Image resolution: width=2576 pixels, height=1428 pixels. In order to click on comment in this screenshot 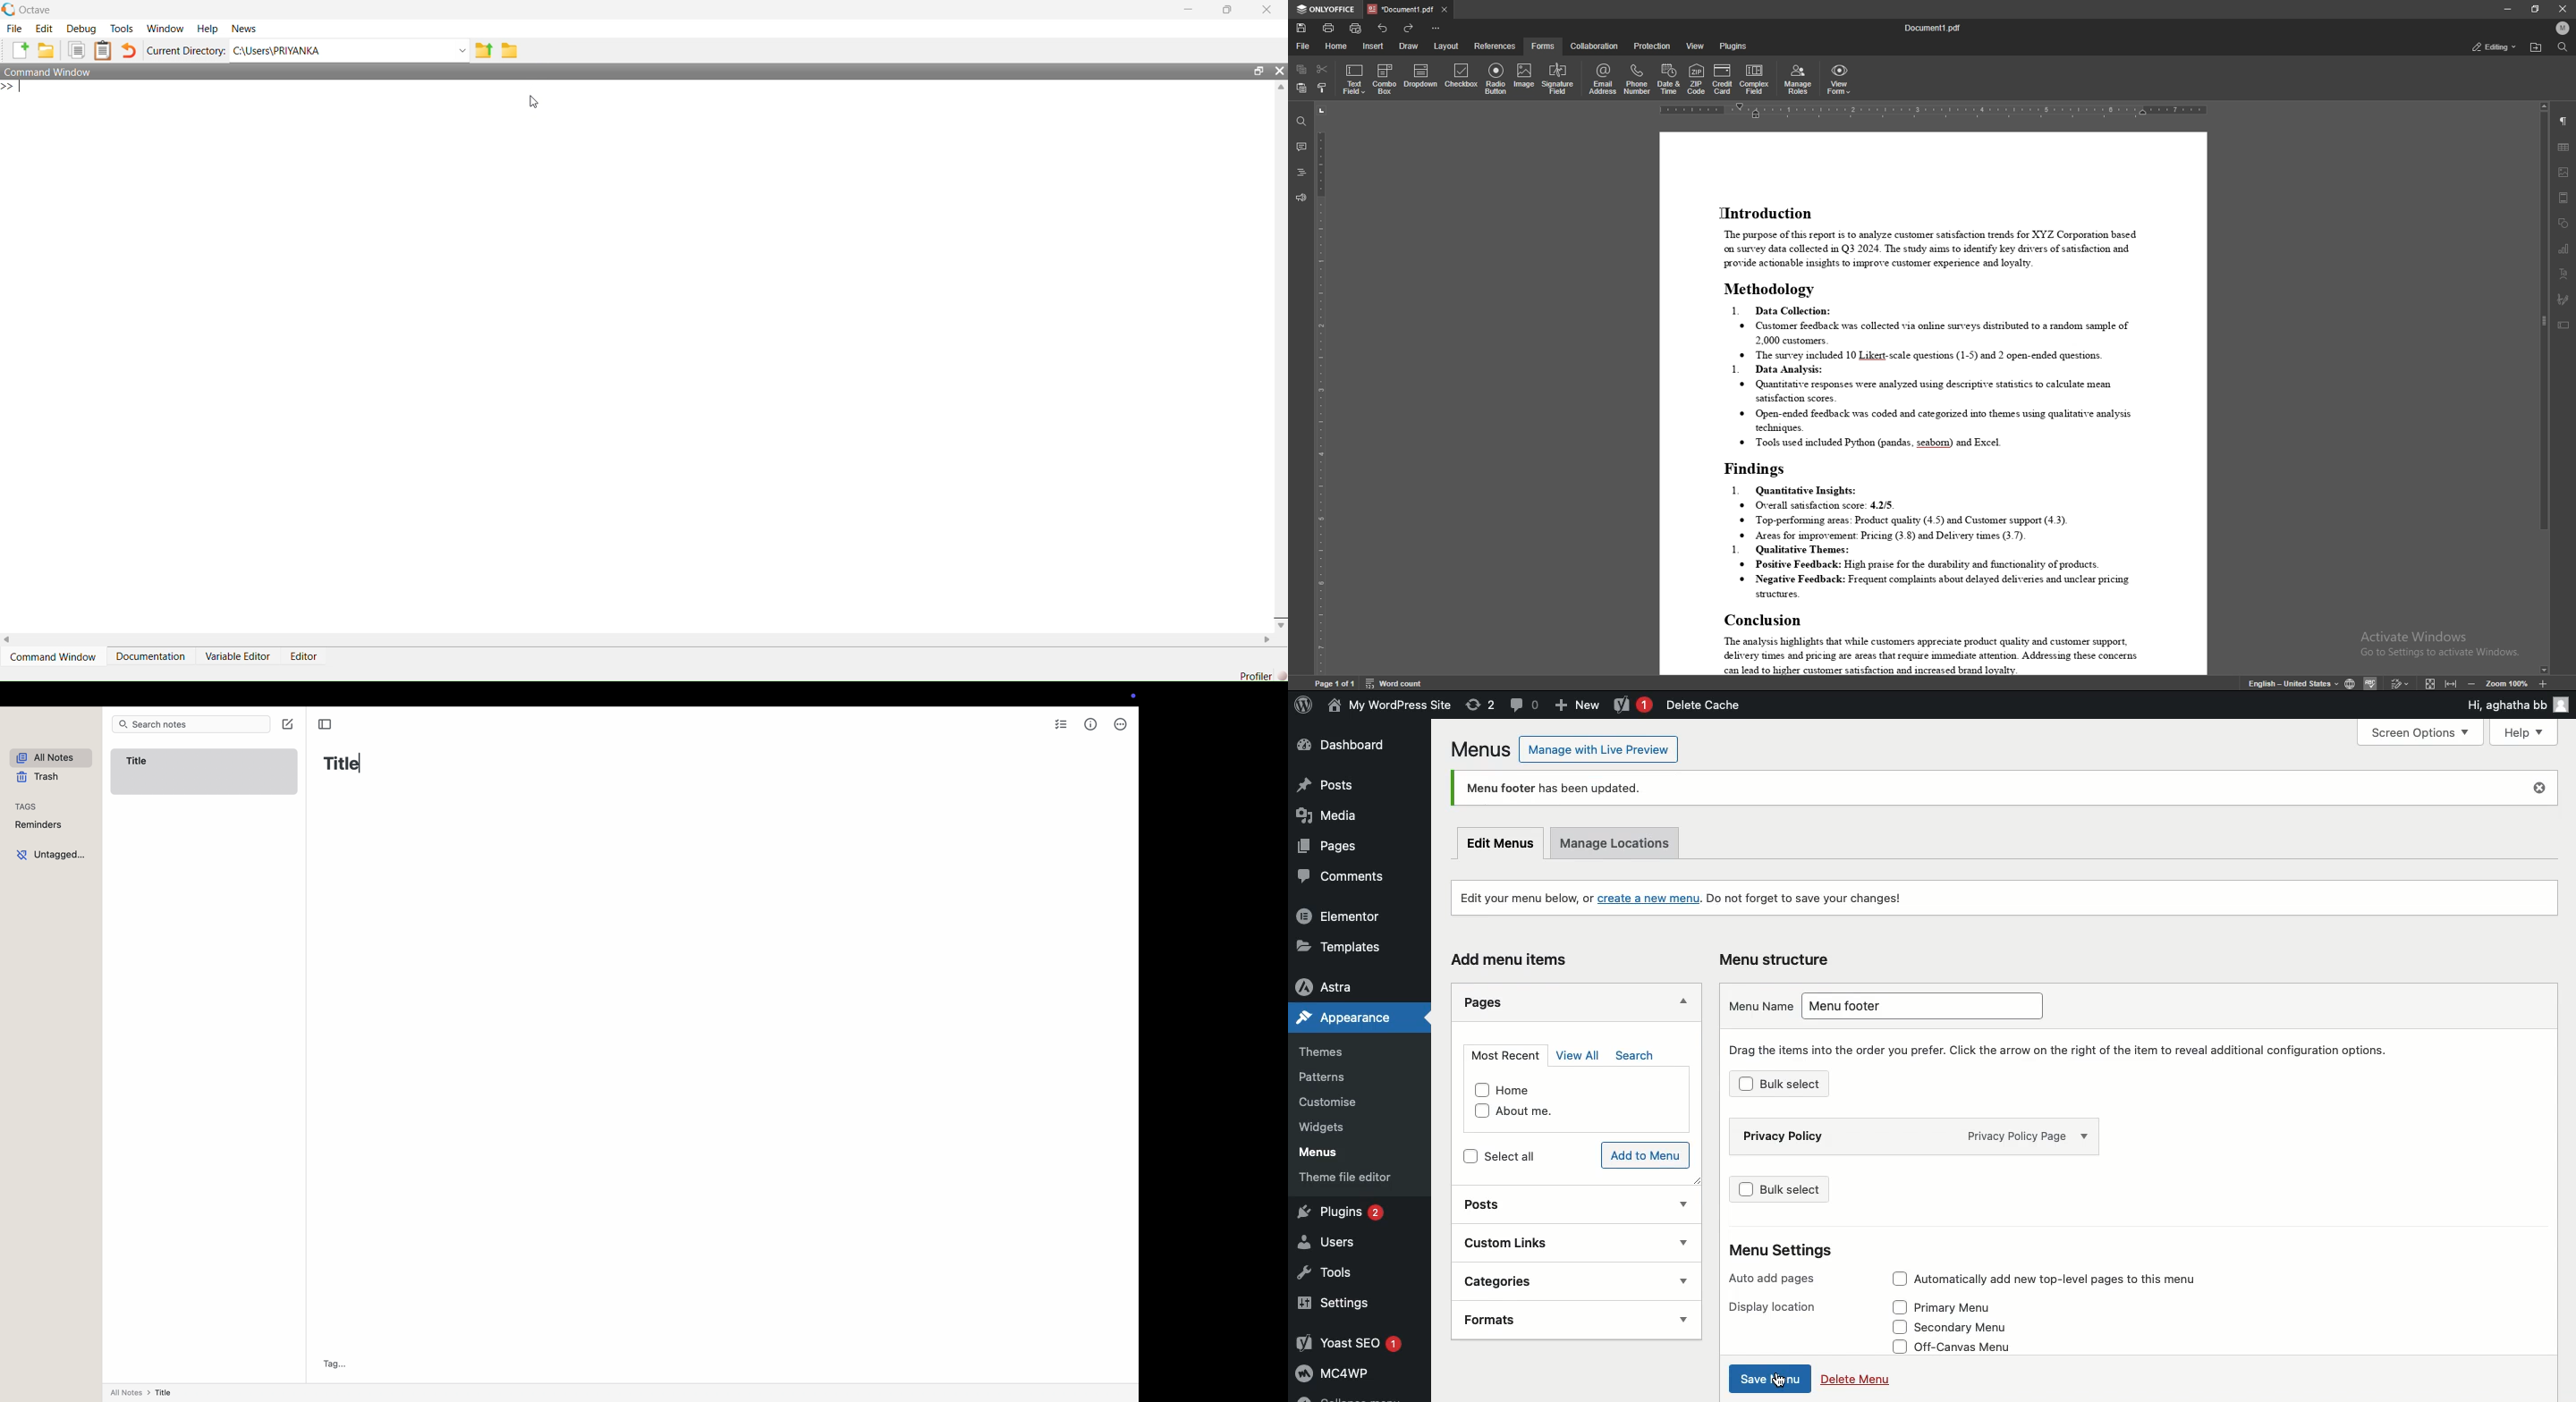, I will do `click(1301, 147)`.